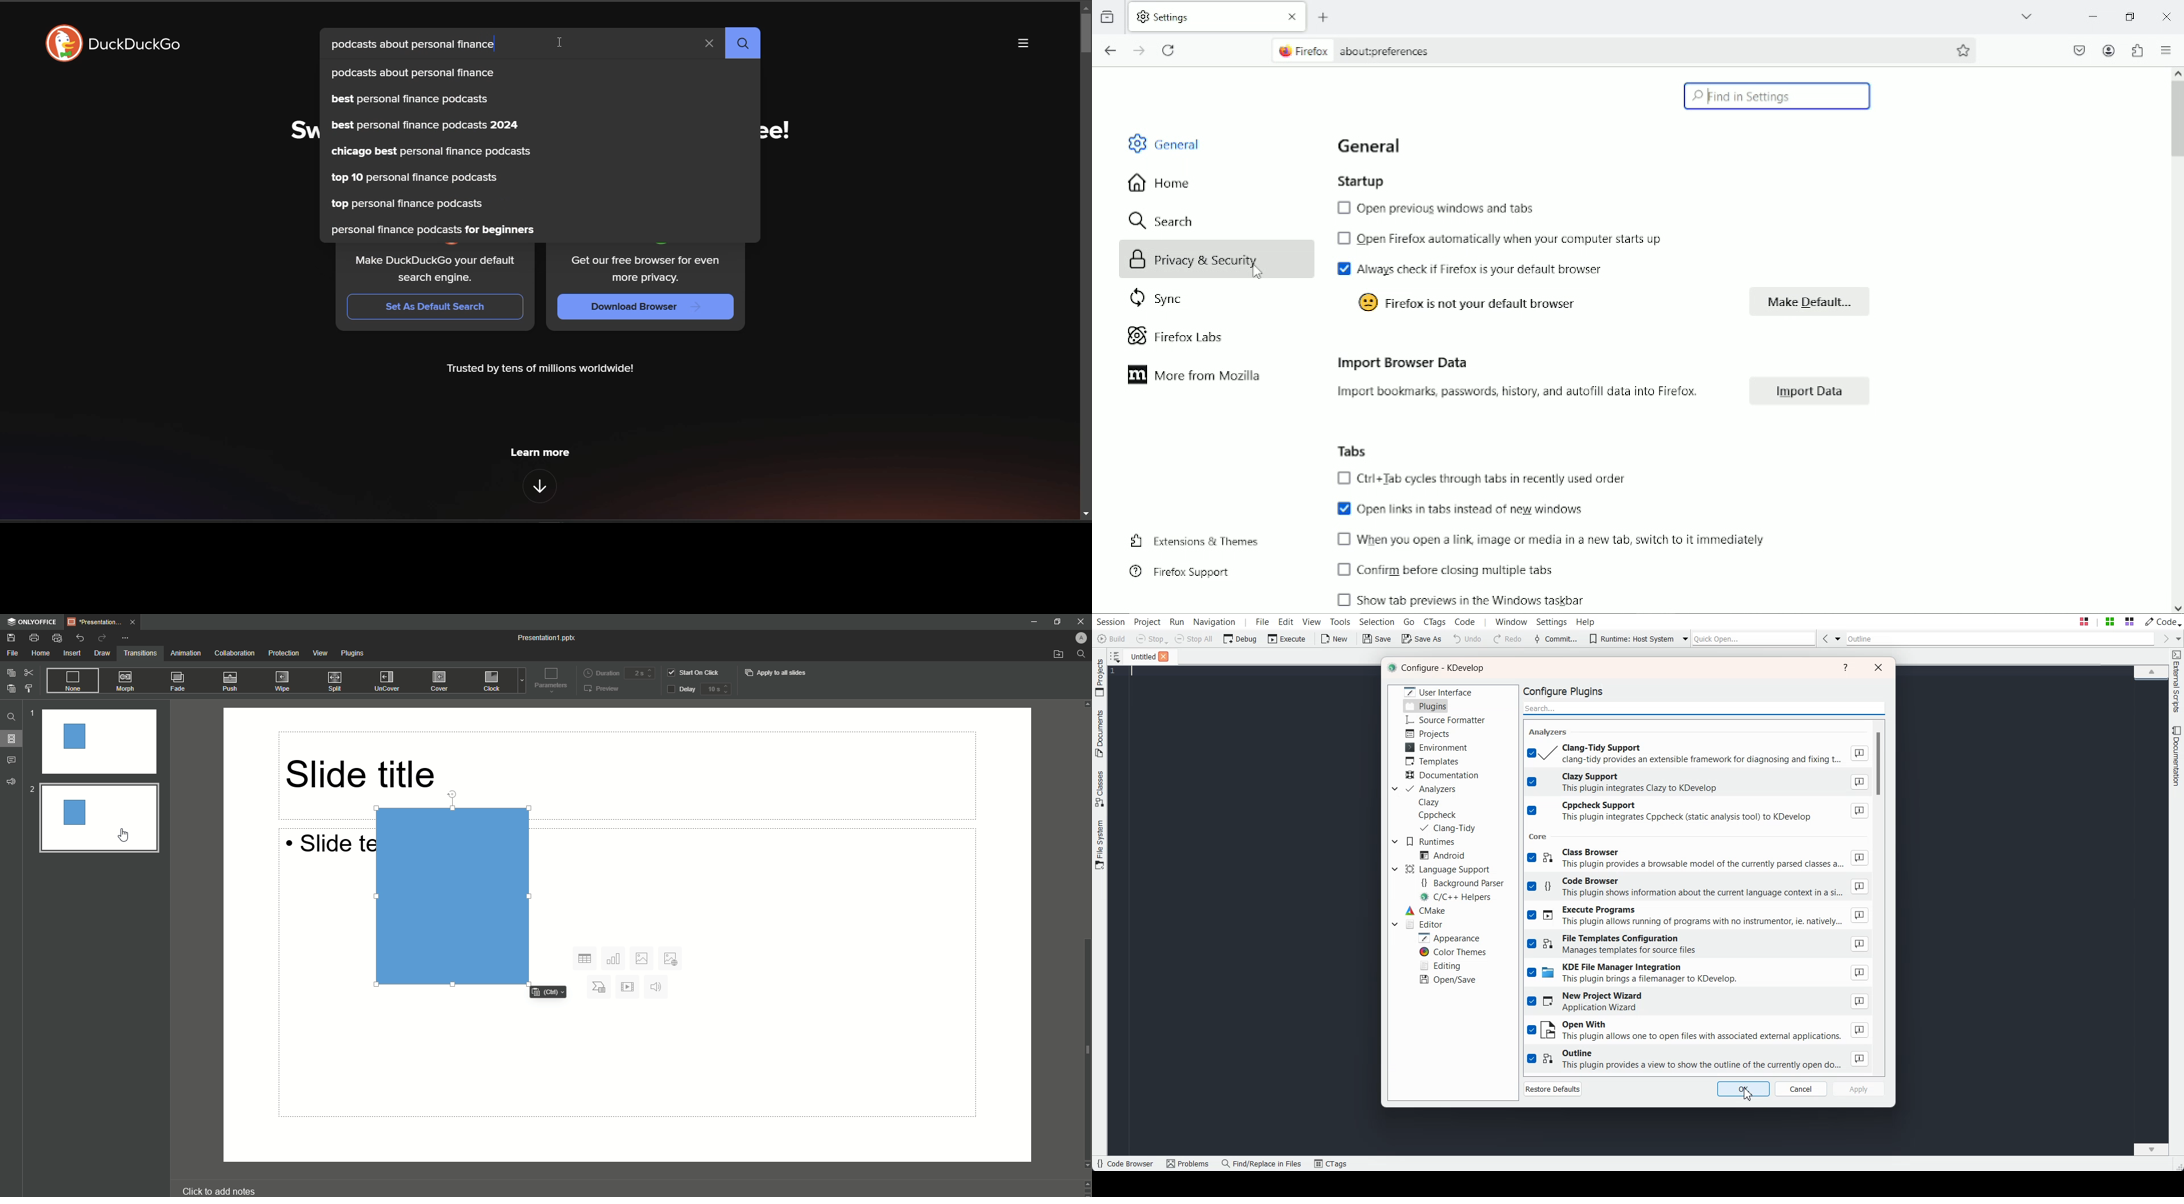 The height and width of the screenshot is (1204, 2184). What do you see at coordinates (1158, 300) in the screenshot?
I see `sync` at bounding box center [1158, 300].